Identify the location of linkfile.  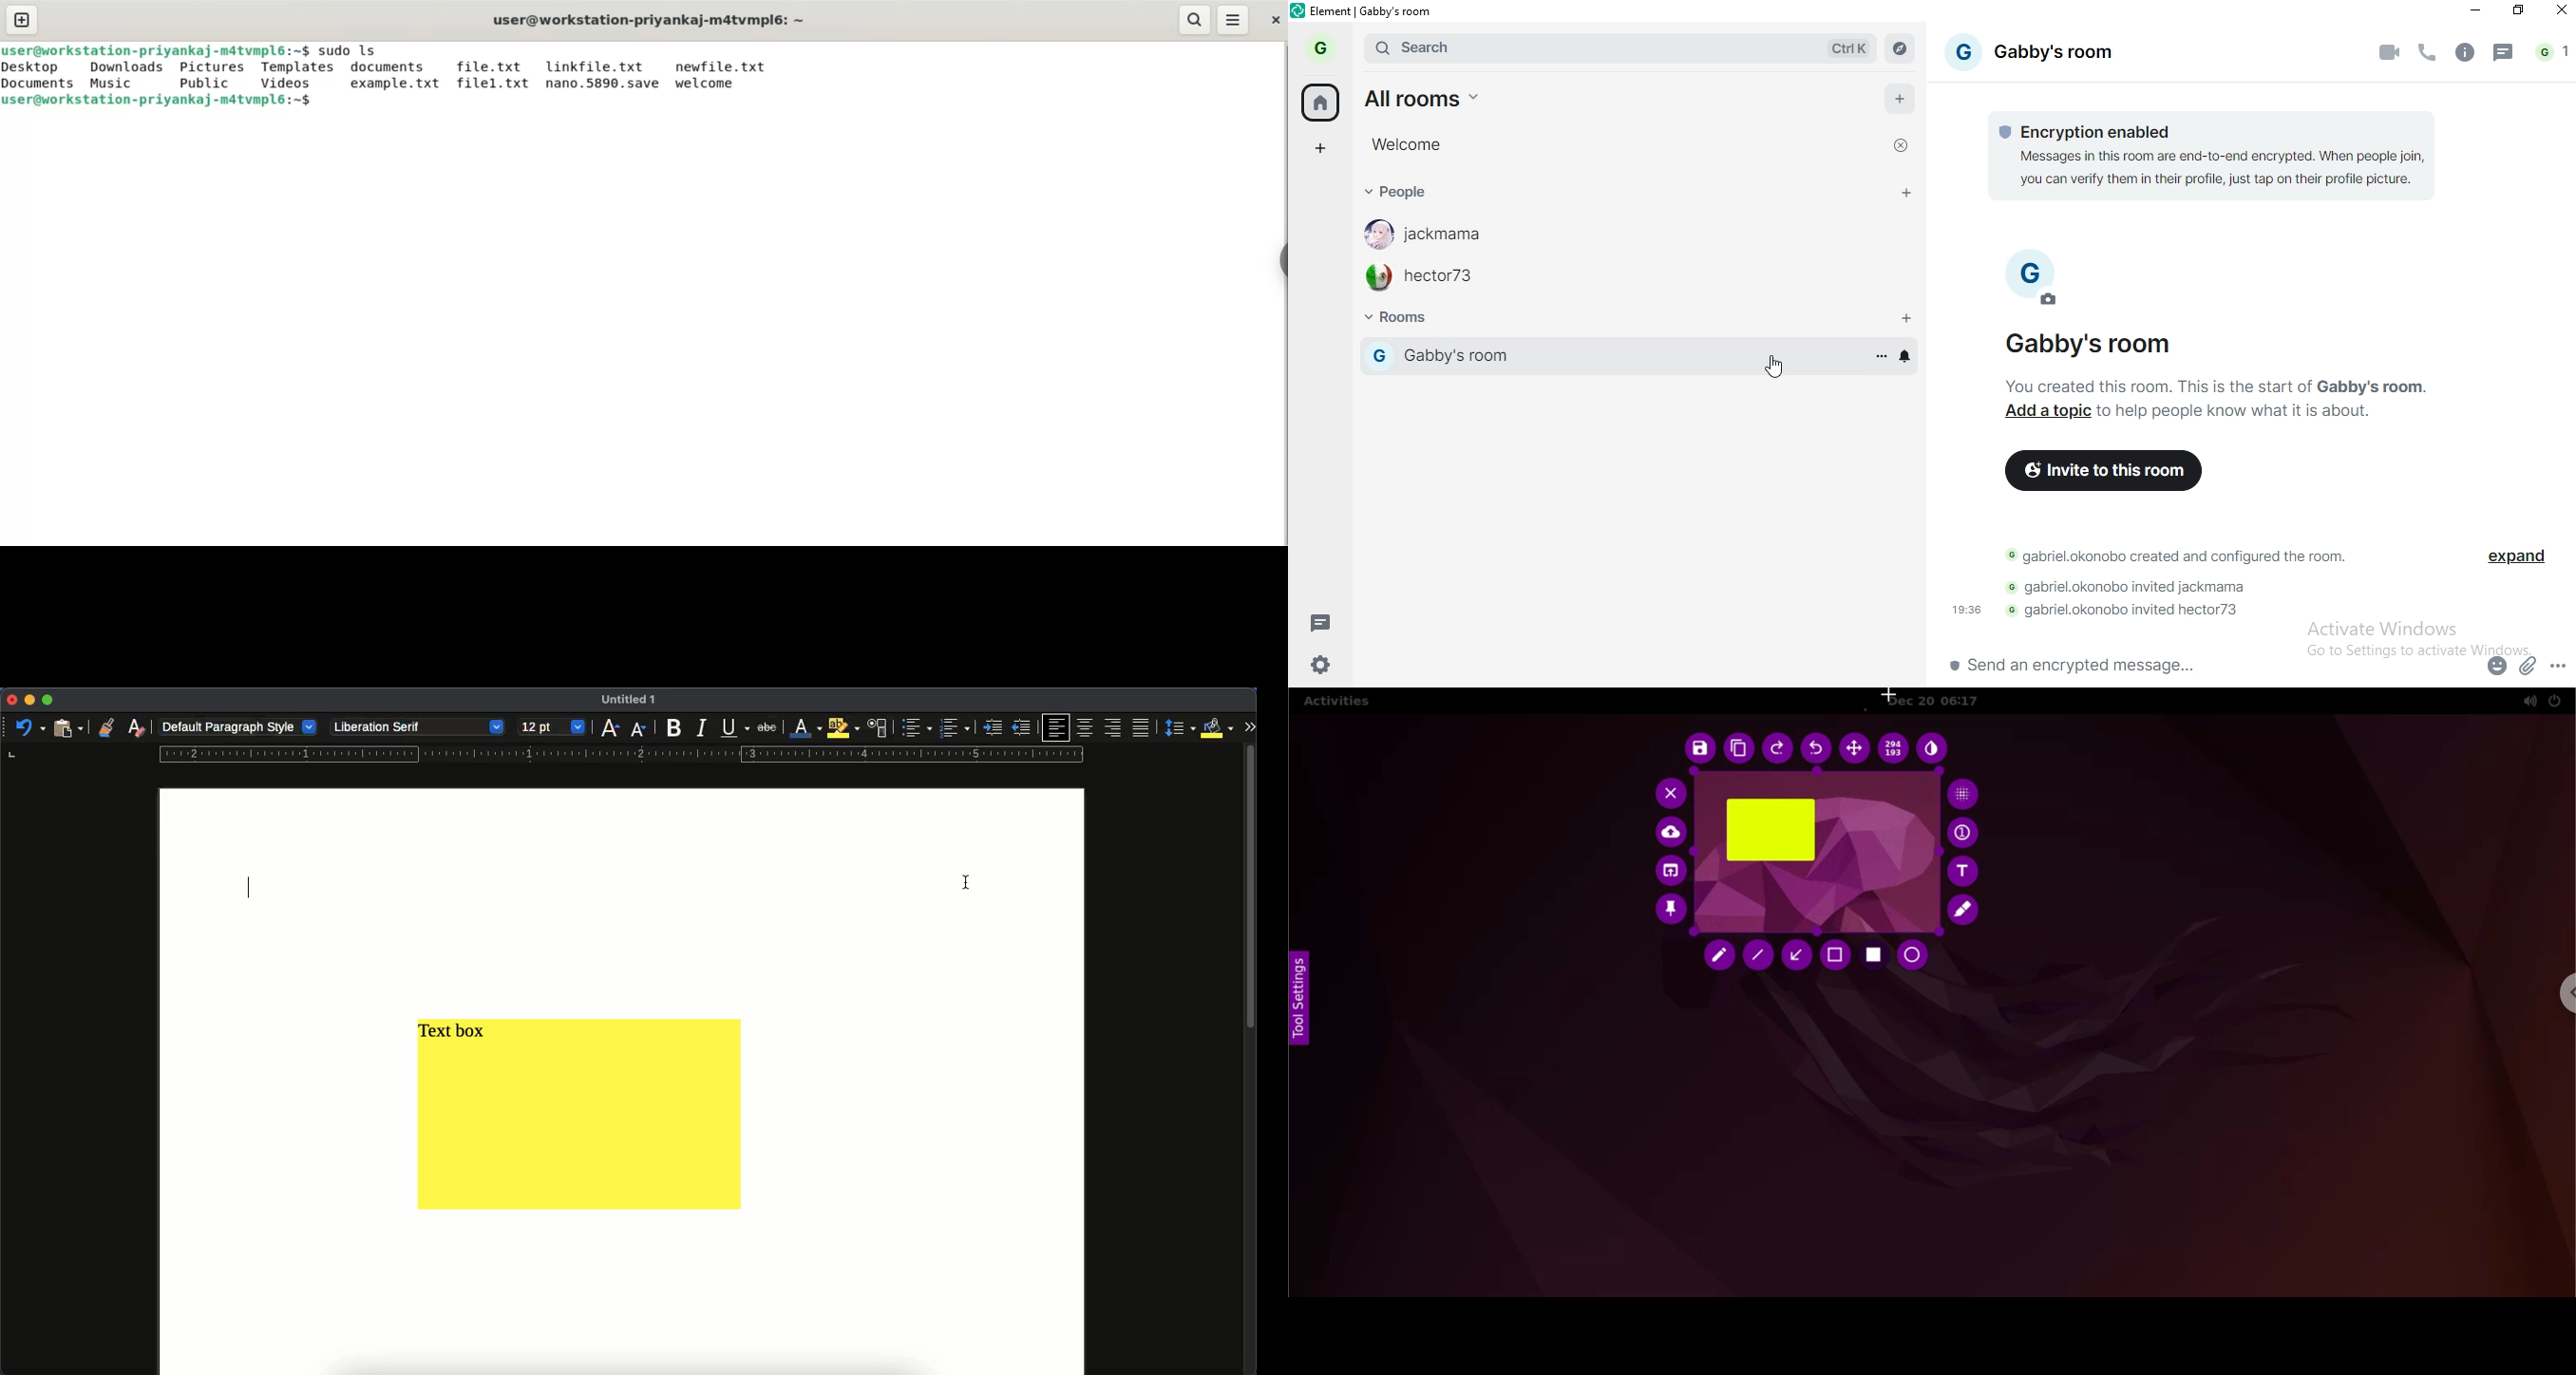
(595, 67).